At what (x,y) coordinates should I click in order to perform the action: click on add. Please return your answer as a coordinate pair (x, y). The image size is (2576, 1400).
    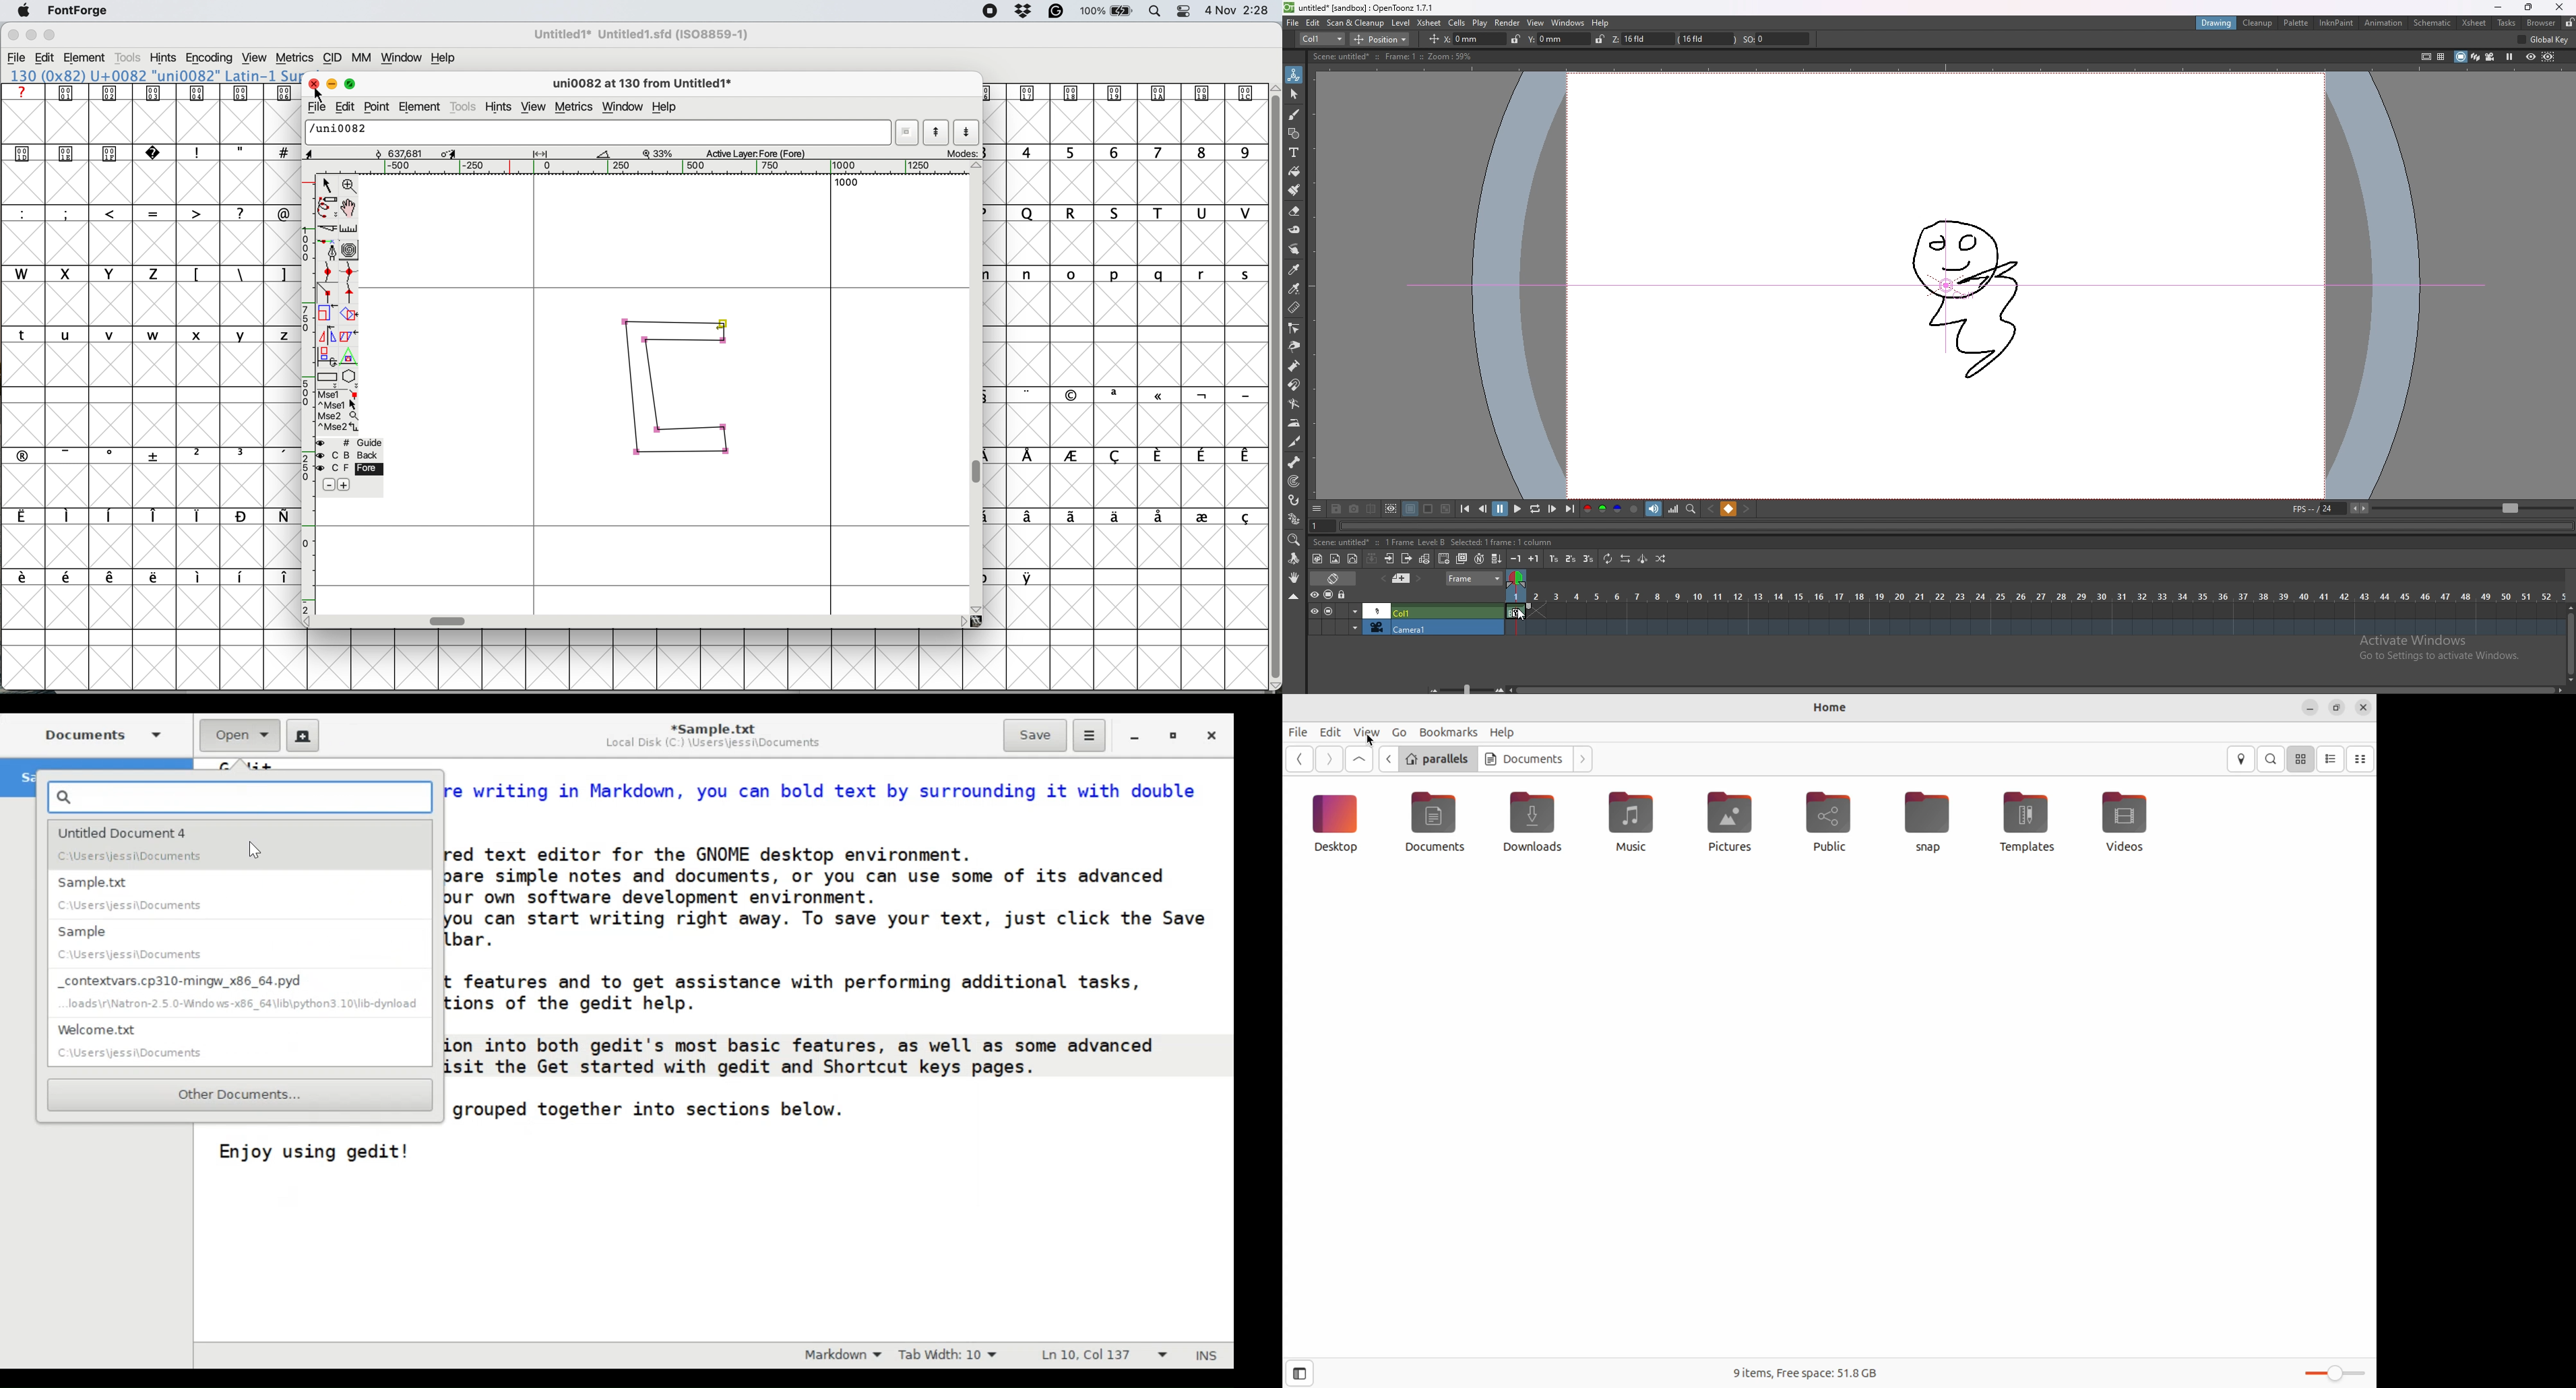
    Looking at the image, I should click on (343, 485).